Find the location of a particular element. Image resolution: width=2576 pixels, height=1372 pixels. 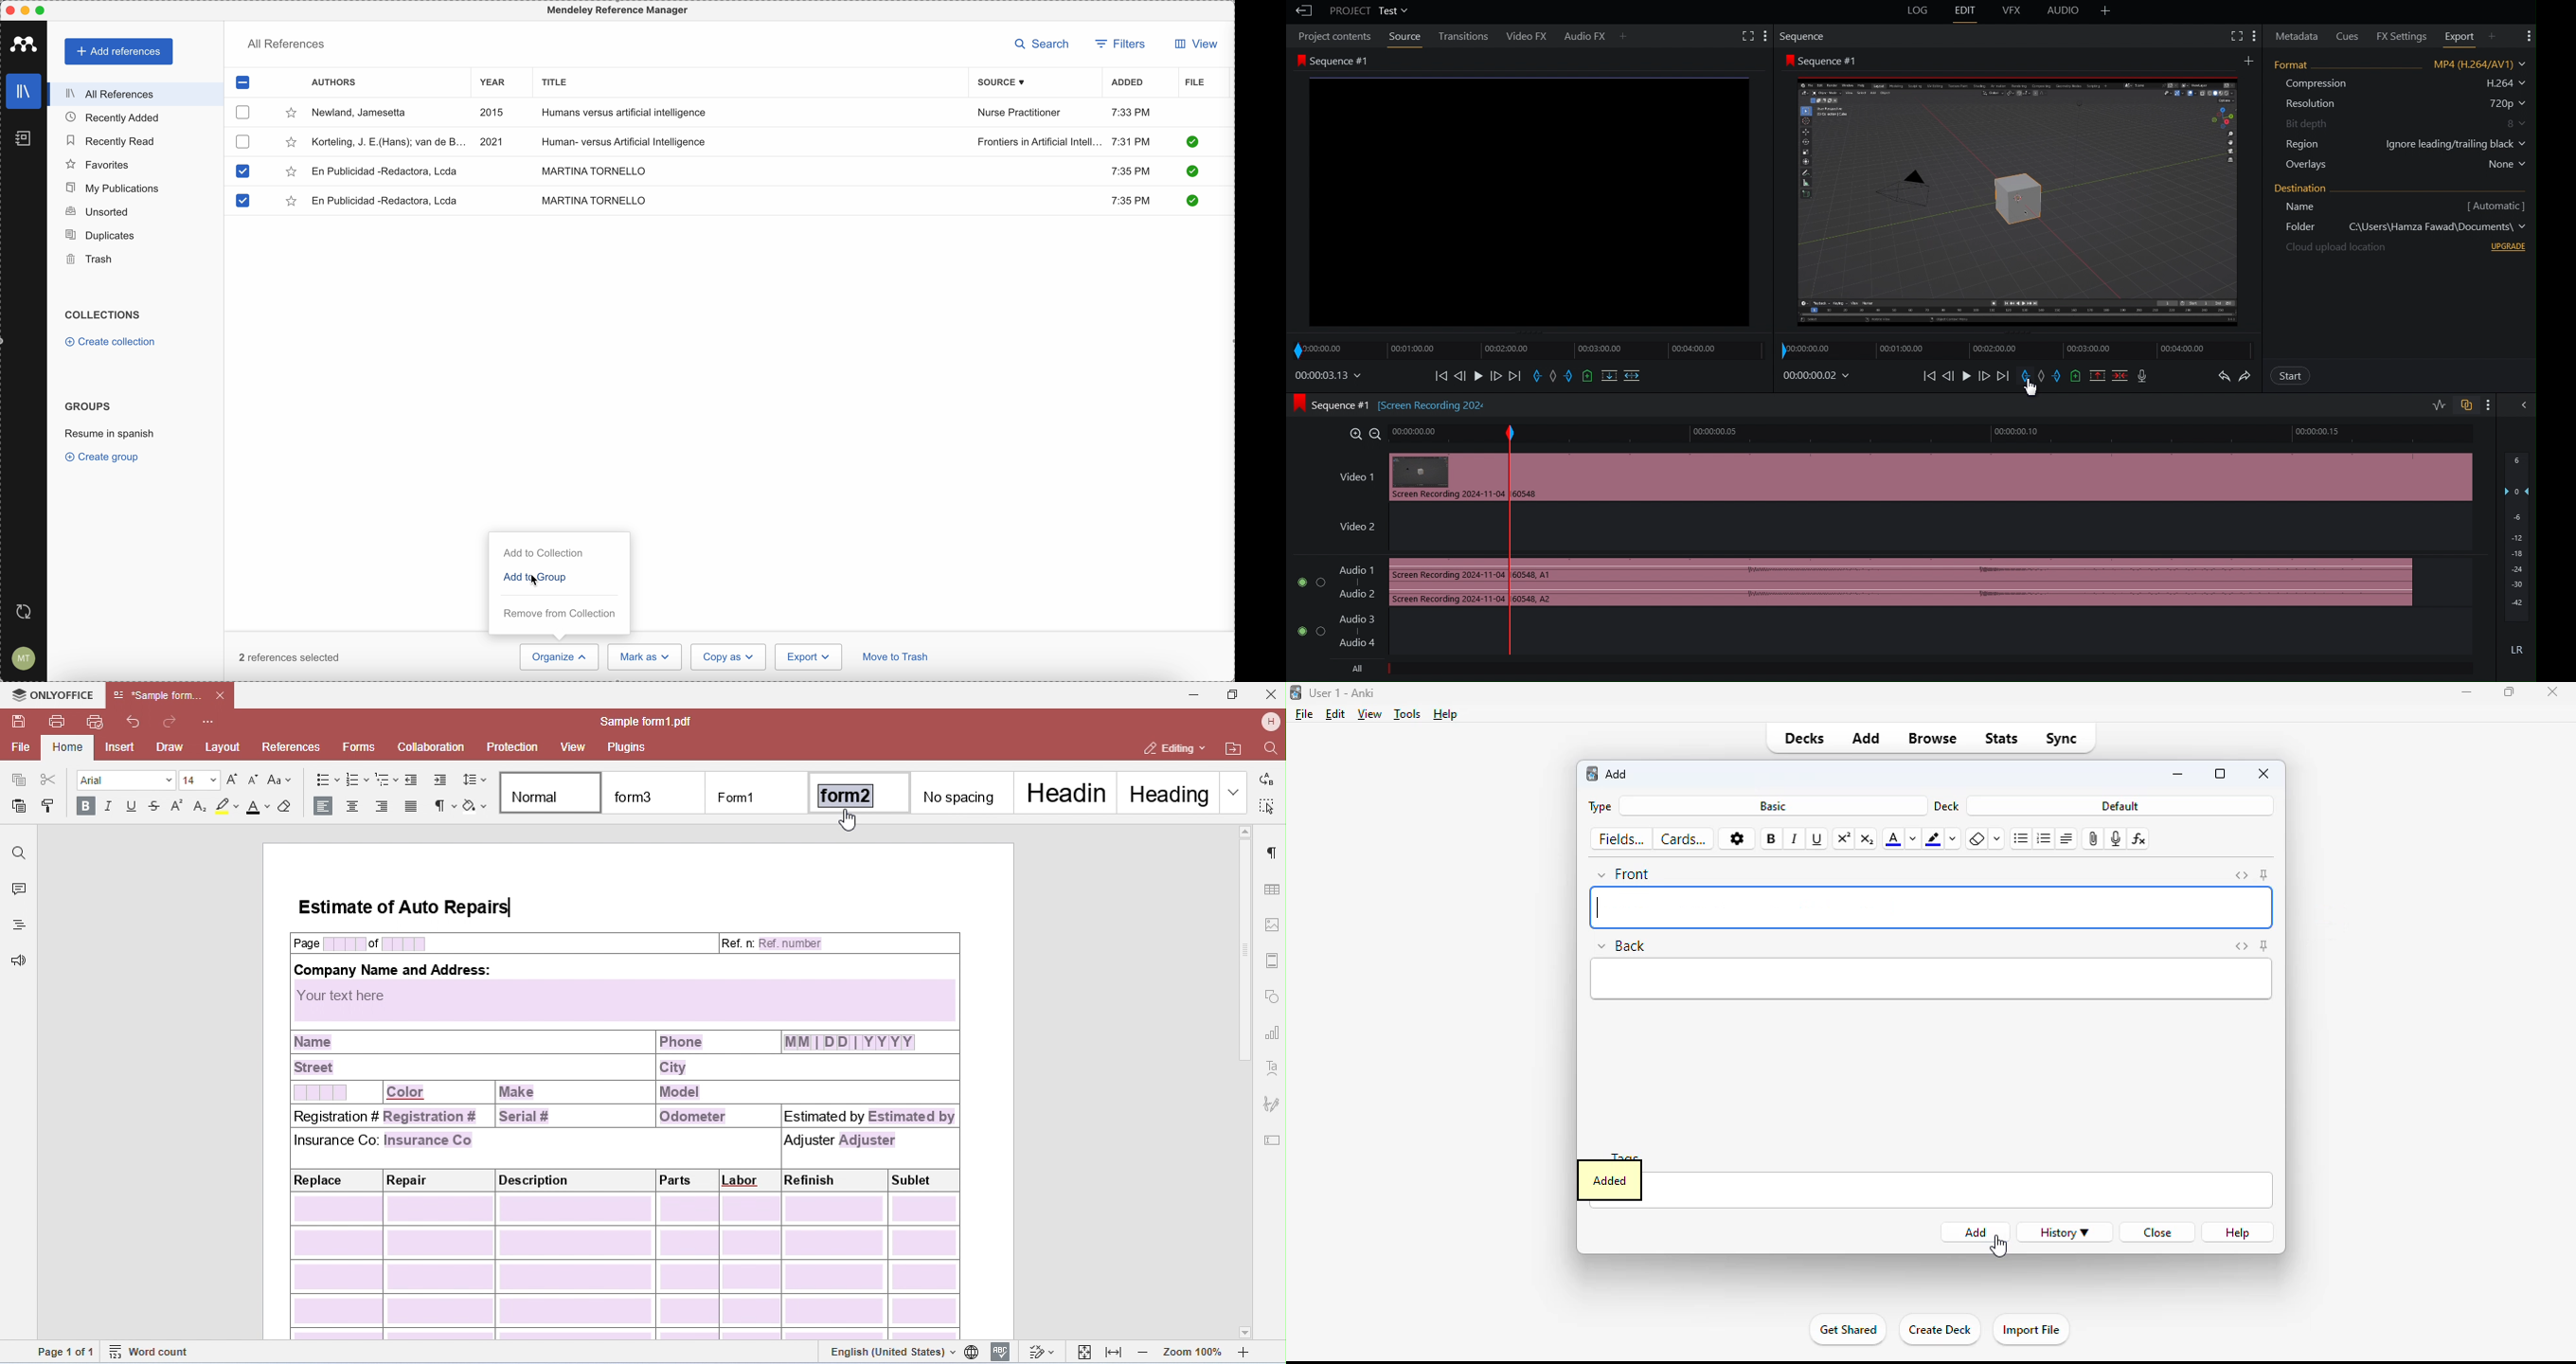

toggle HTML editor is located at coordinates (2241, 876).